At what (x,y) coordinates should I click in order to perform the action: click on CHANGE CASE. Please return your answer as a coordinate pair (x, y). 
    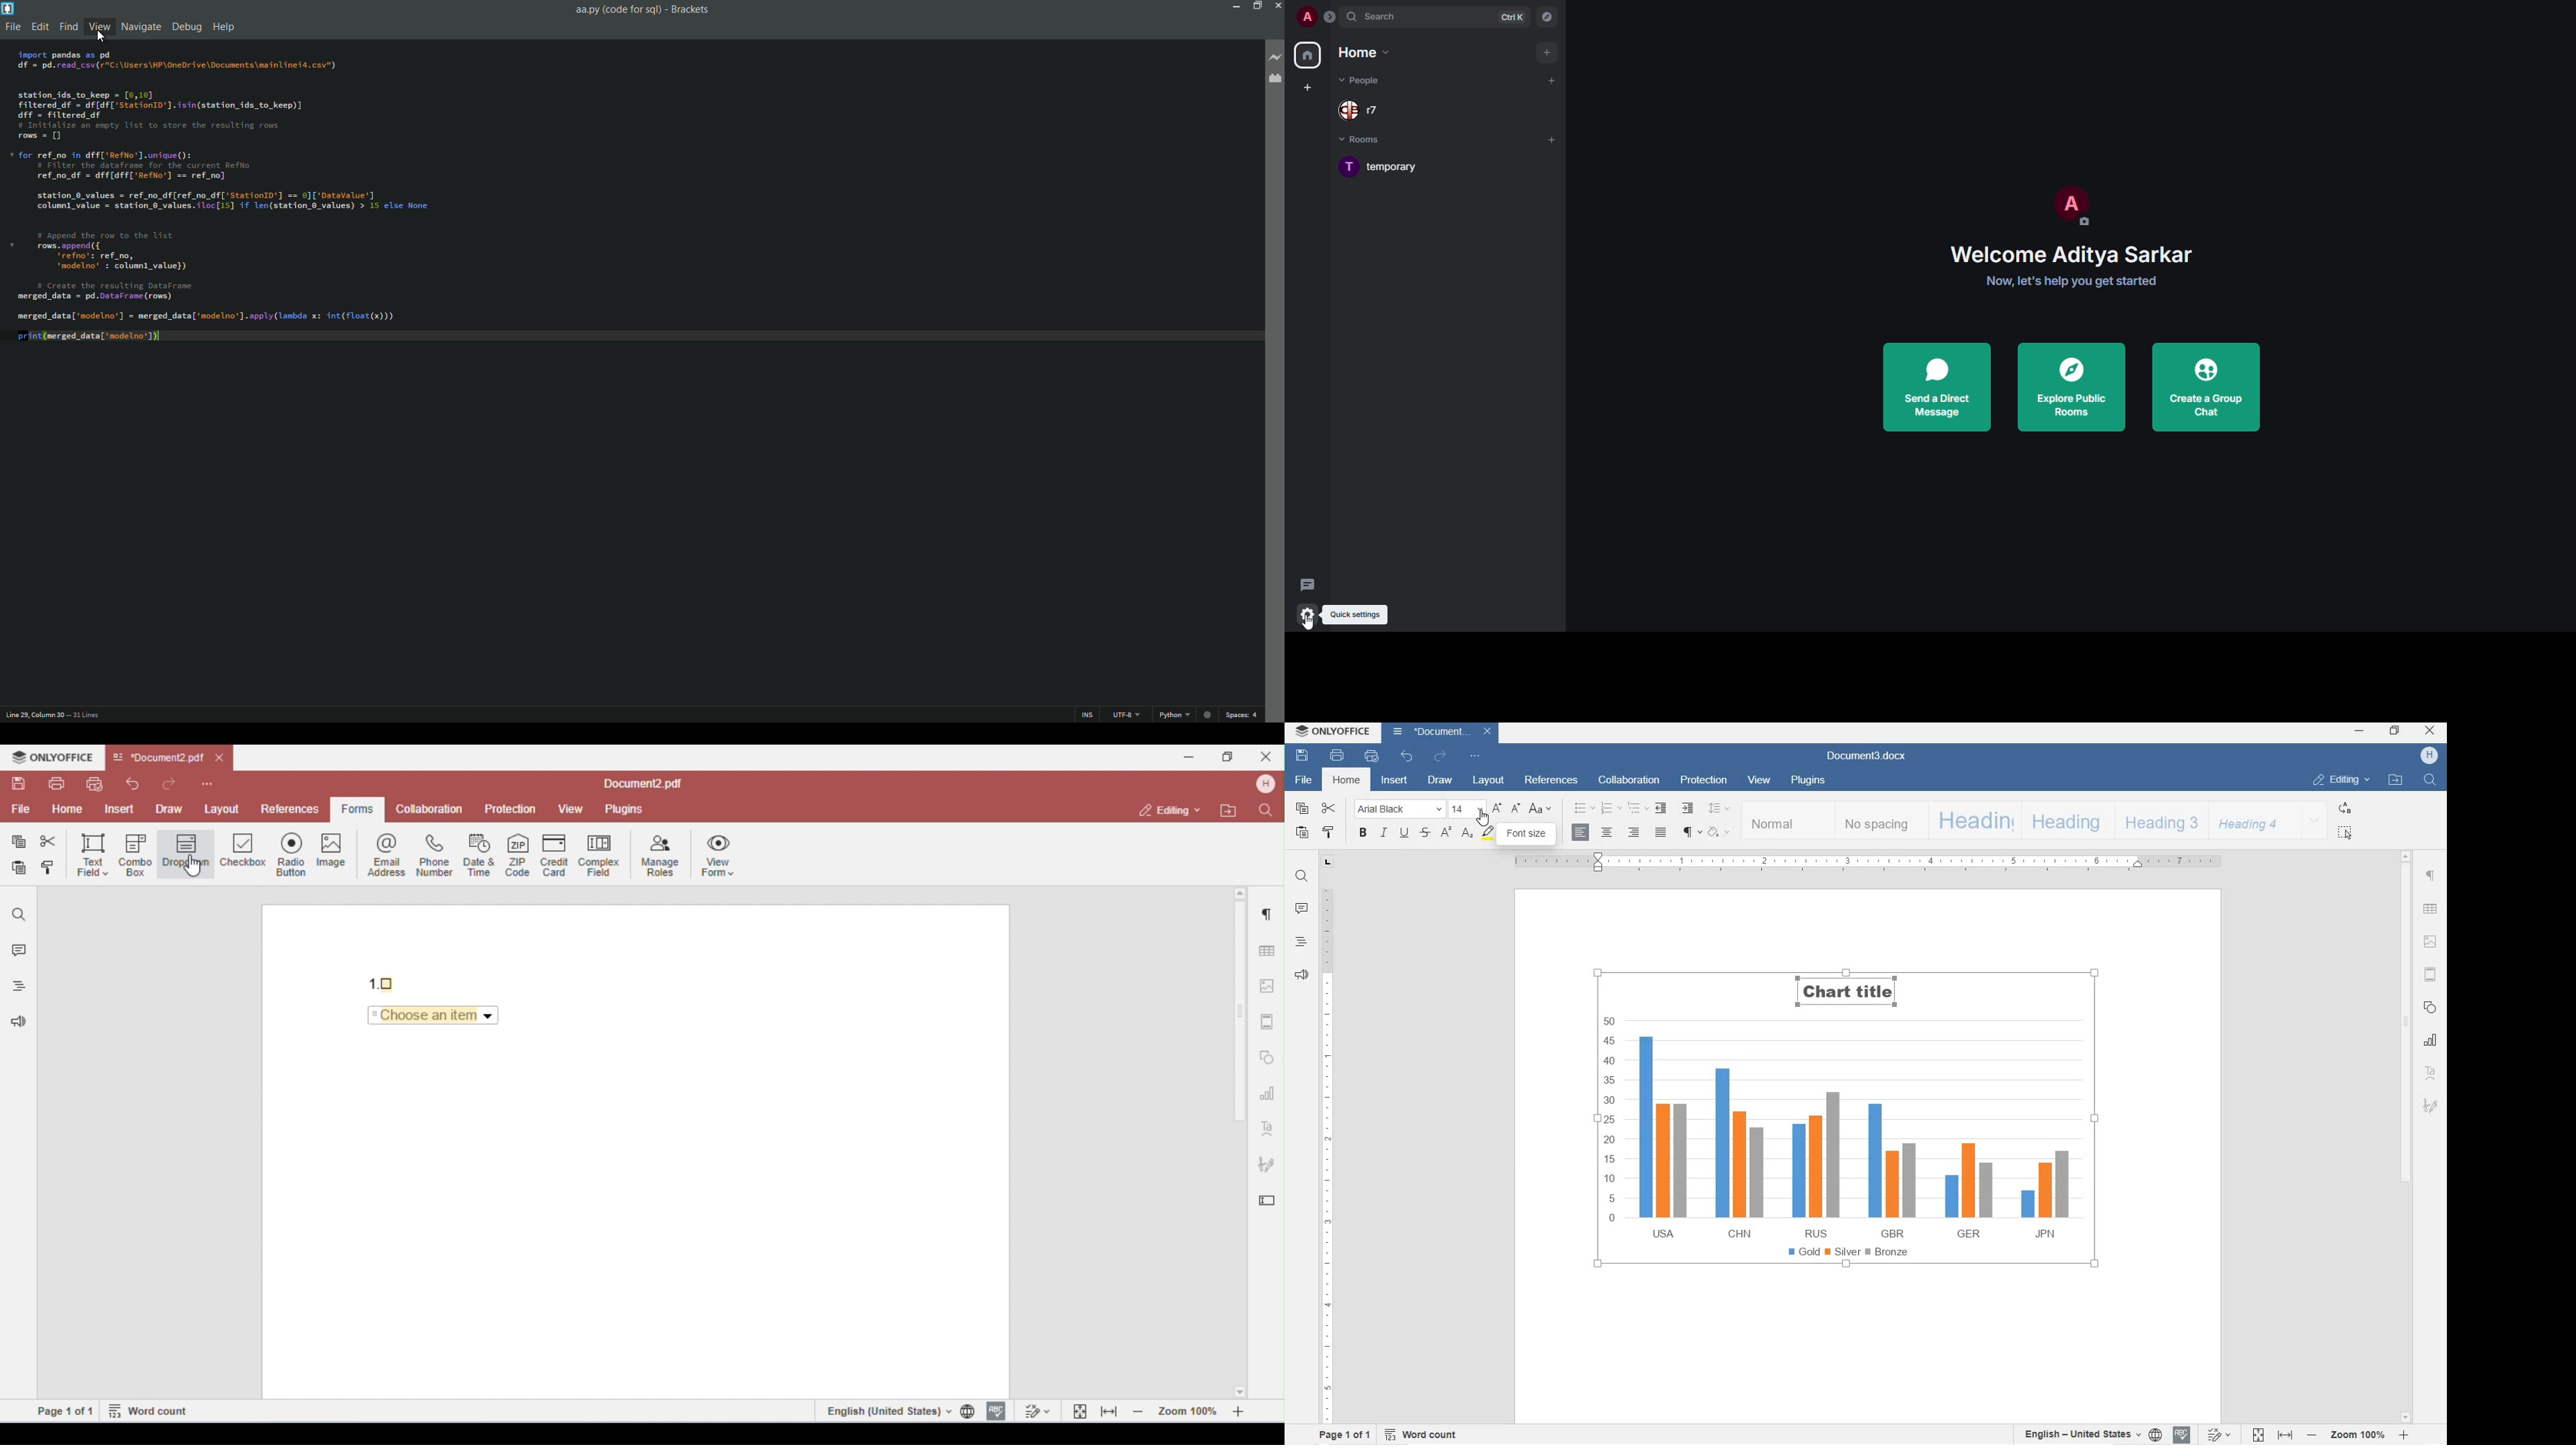
    Looking at the image, I should click on (1541, 808).